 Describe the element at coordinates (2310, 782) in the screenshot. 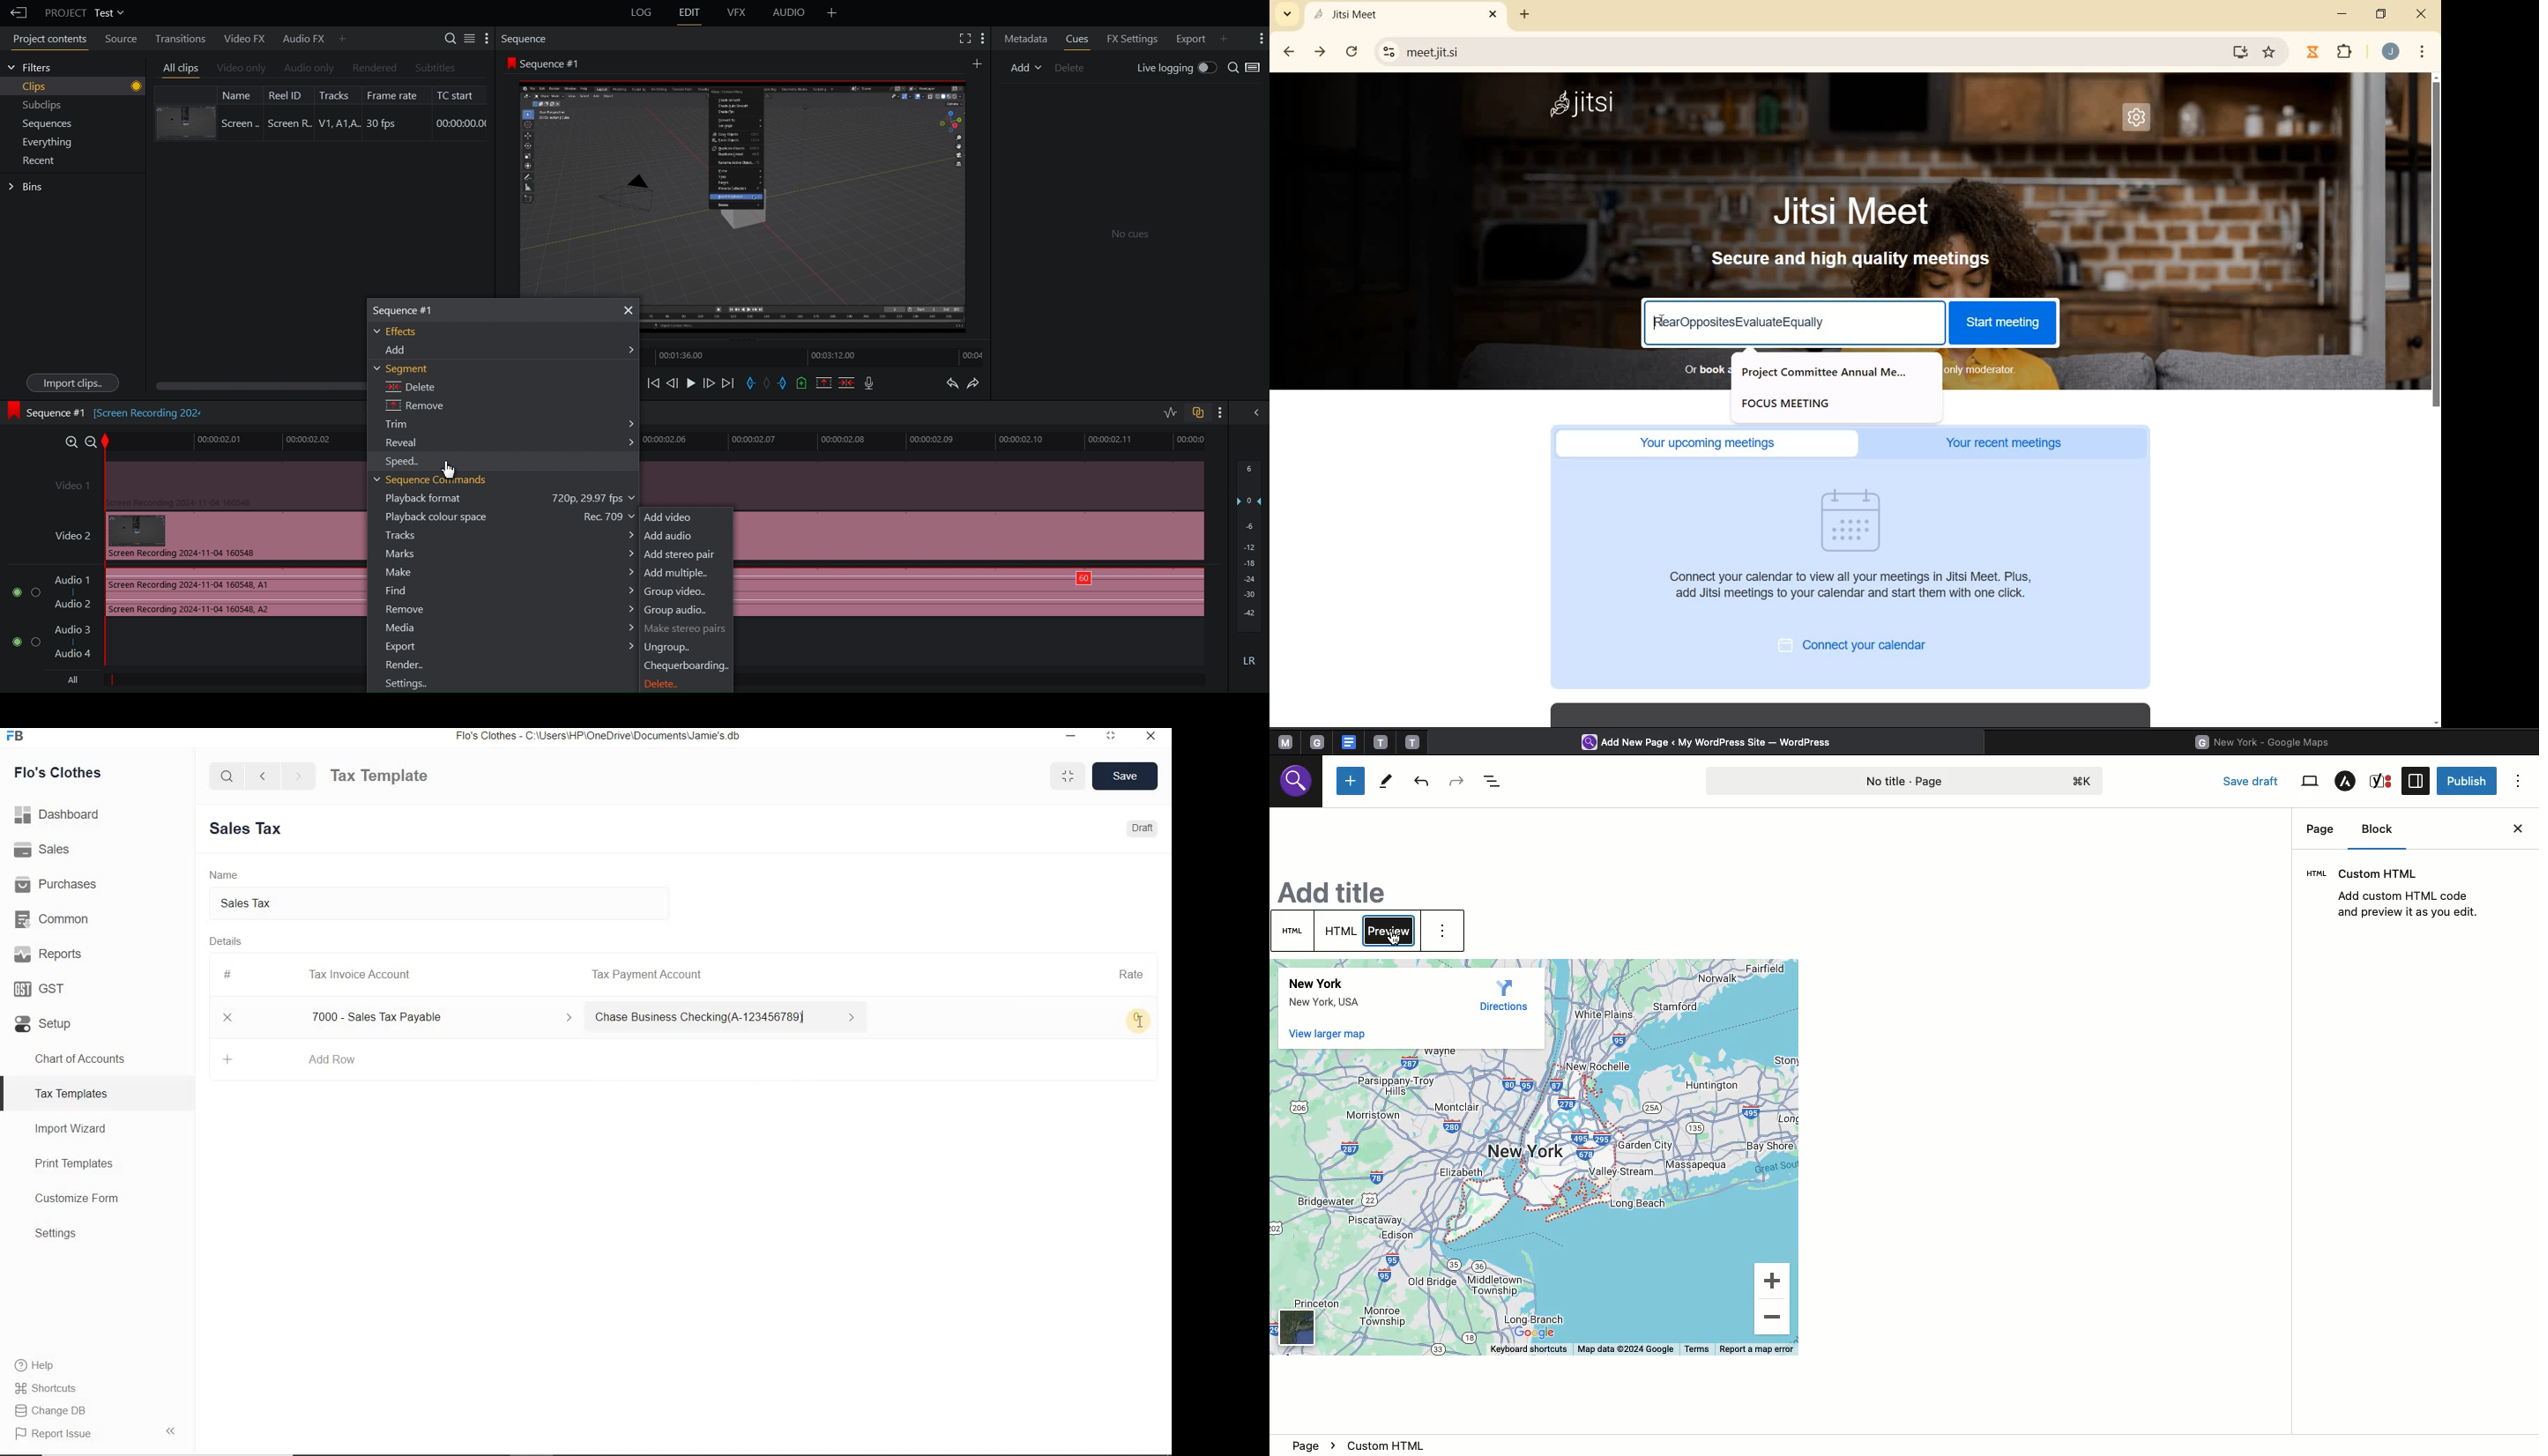

I see `View` at that location.